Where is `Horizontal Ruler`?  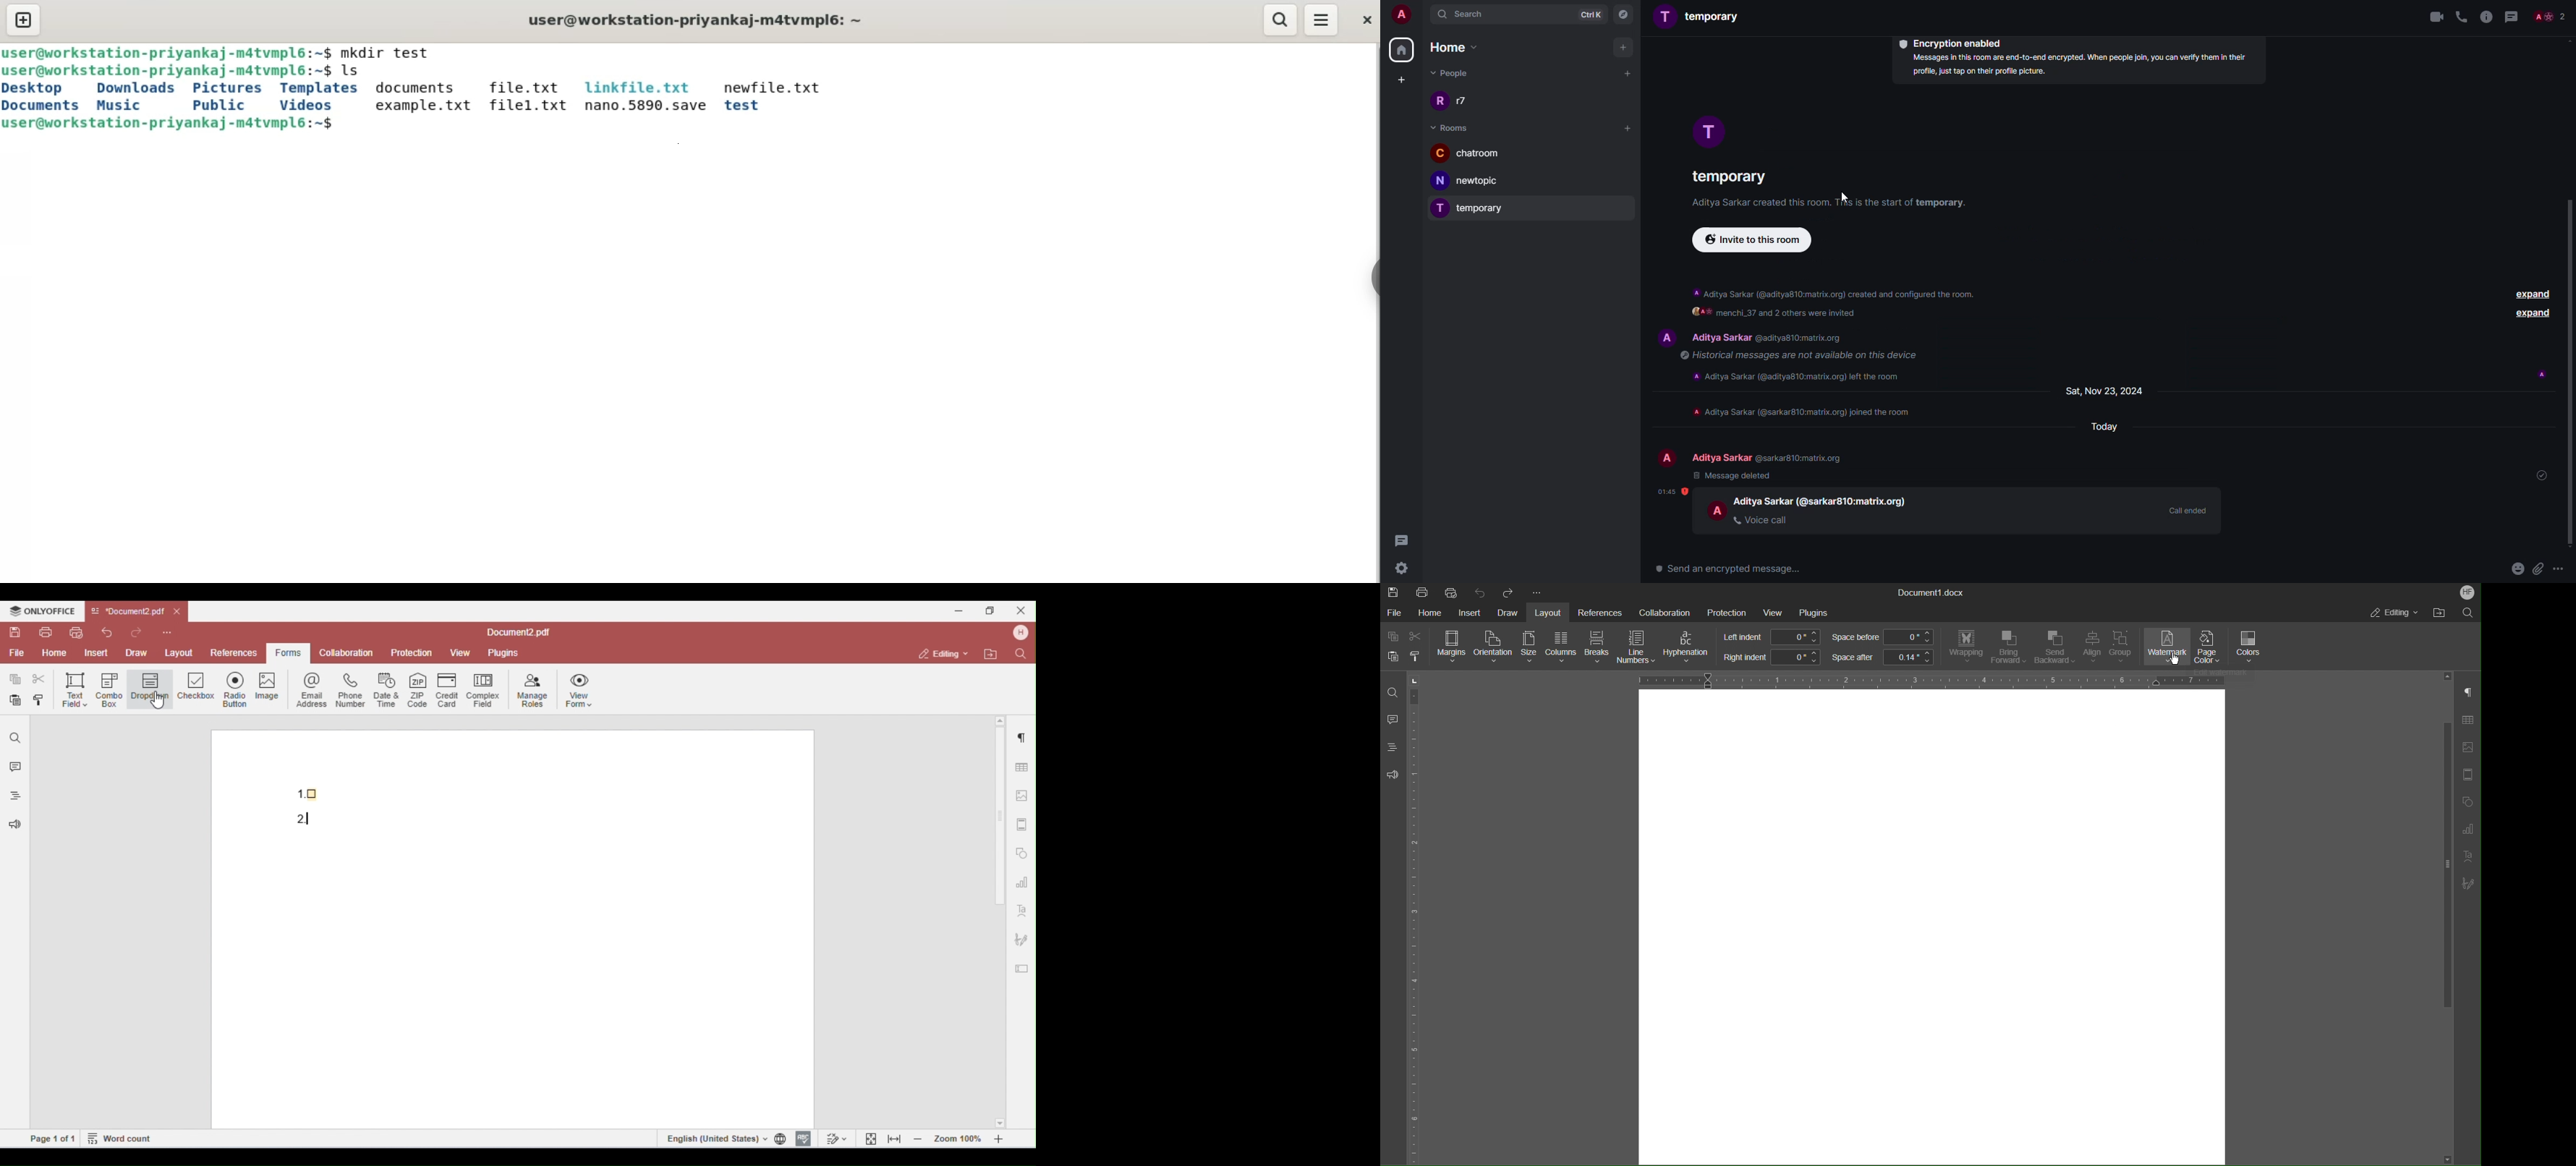 Horizontal Ruler is located at coordinates (1927, 679).